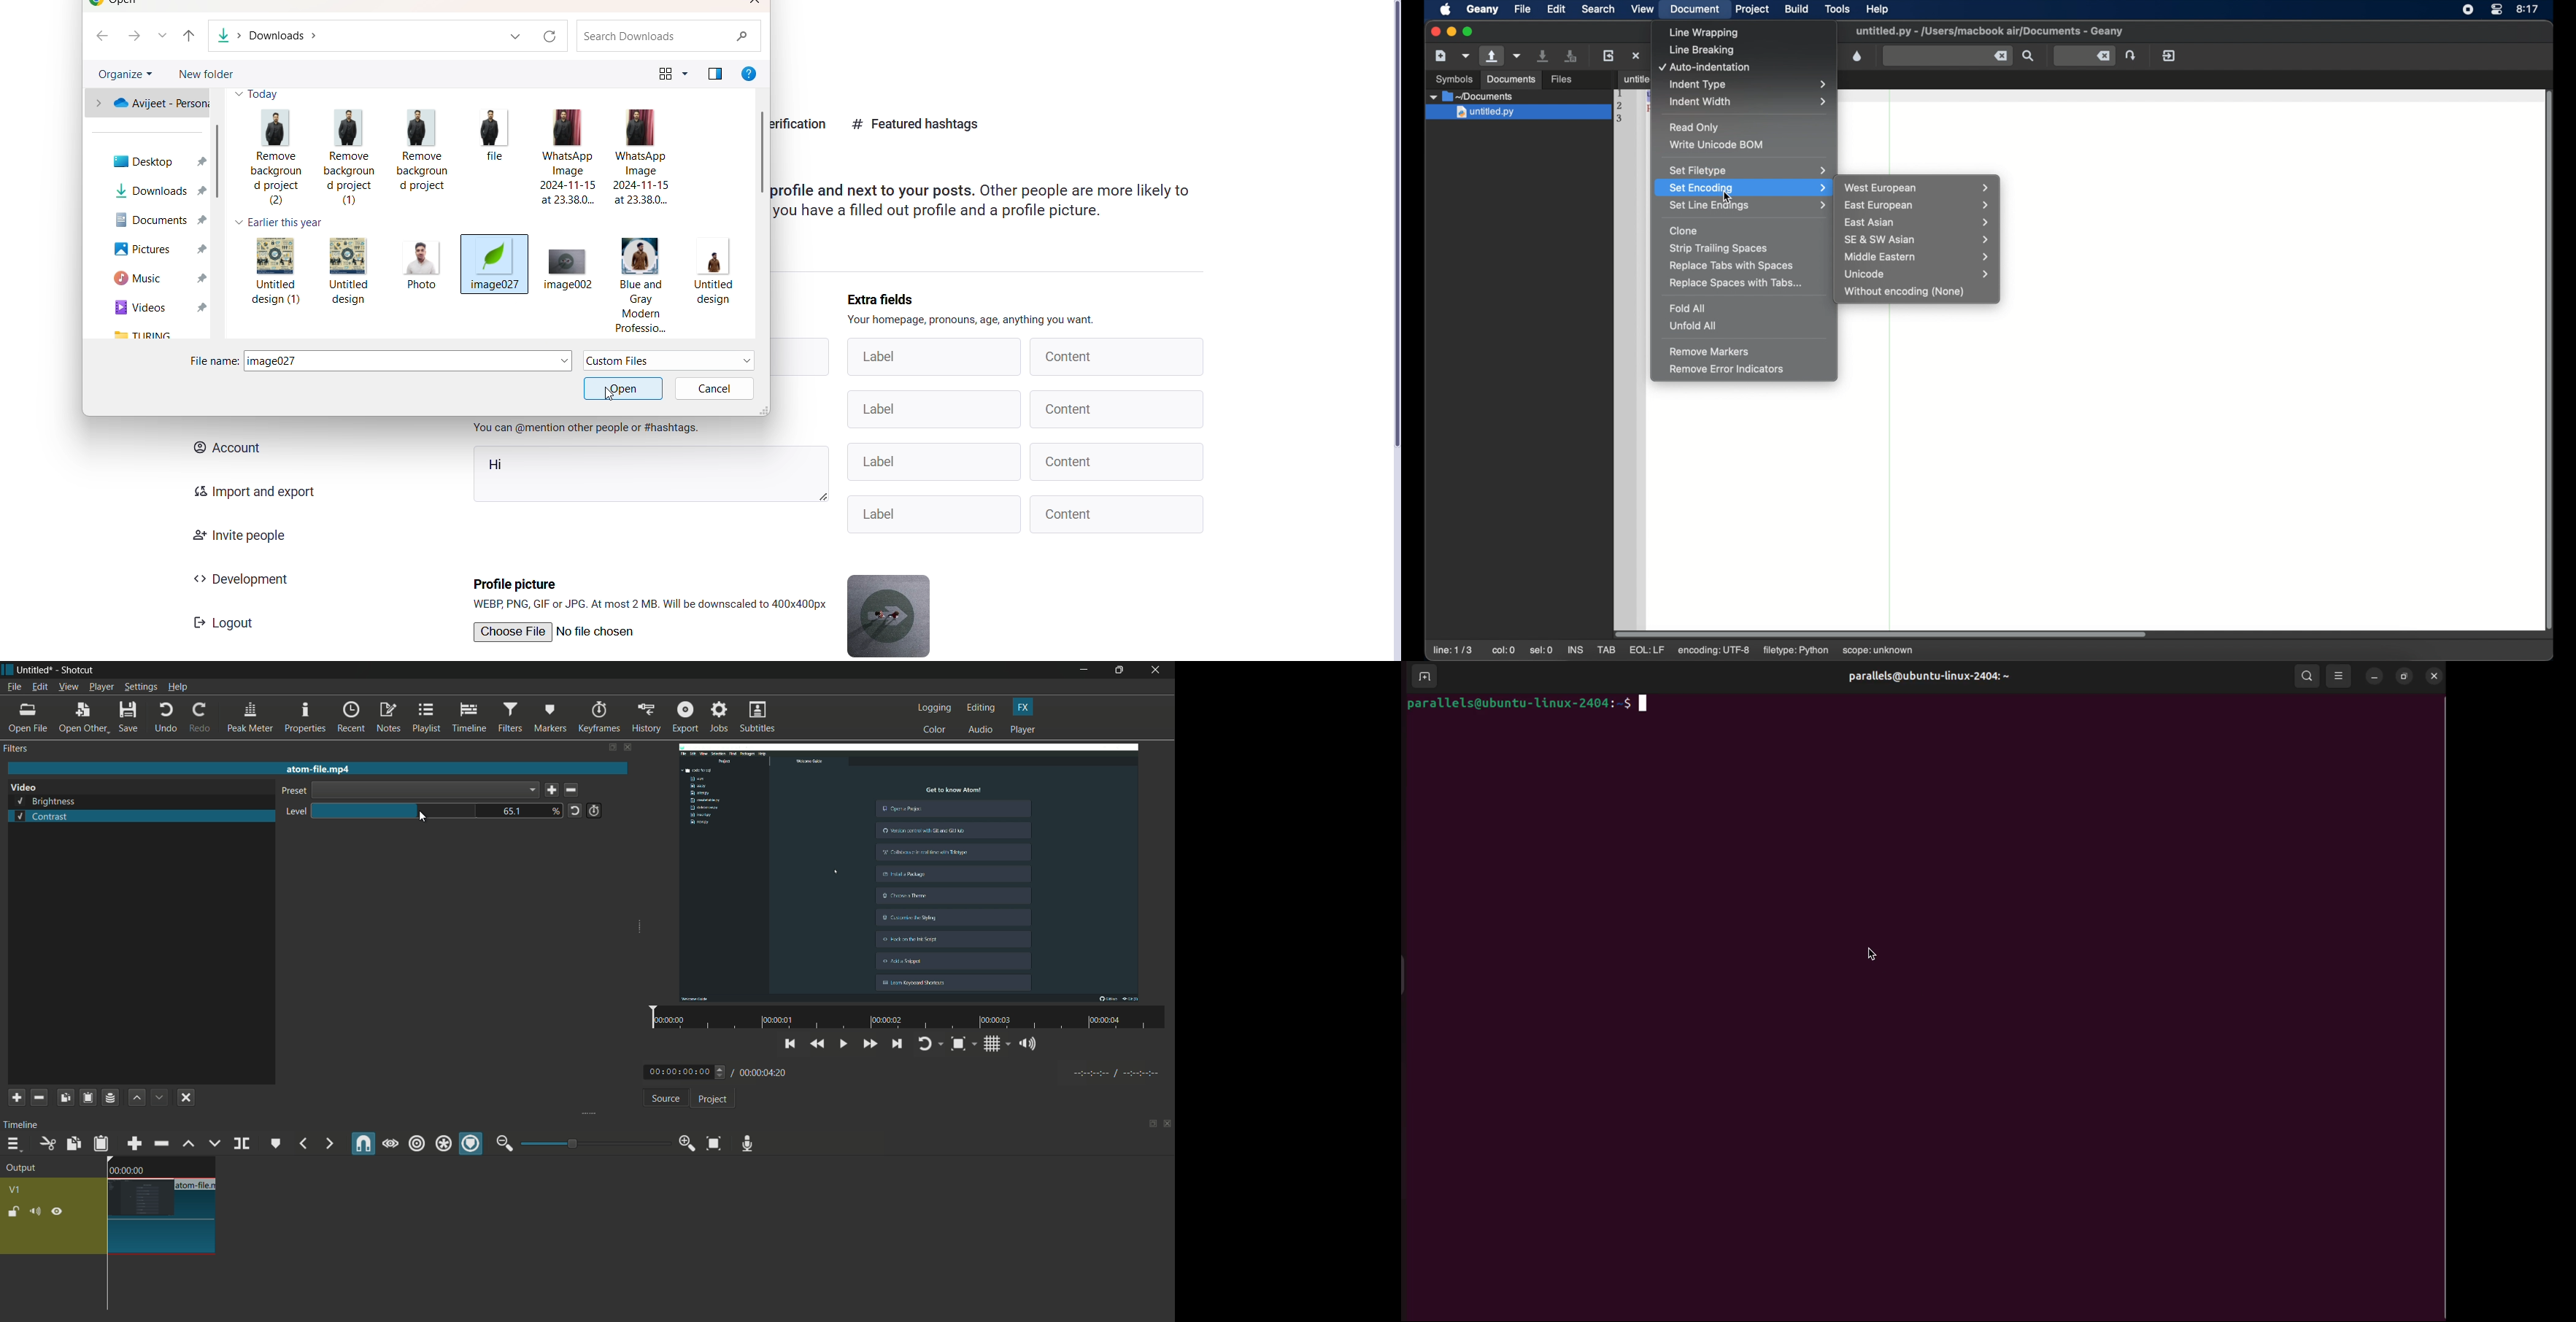 This screenshot has width=2576, height=1344. I want to click on Remove background project, so click(425, 150).